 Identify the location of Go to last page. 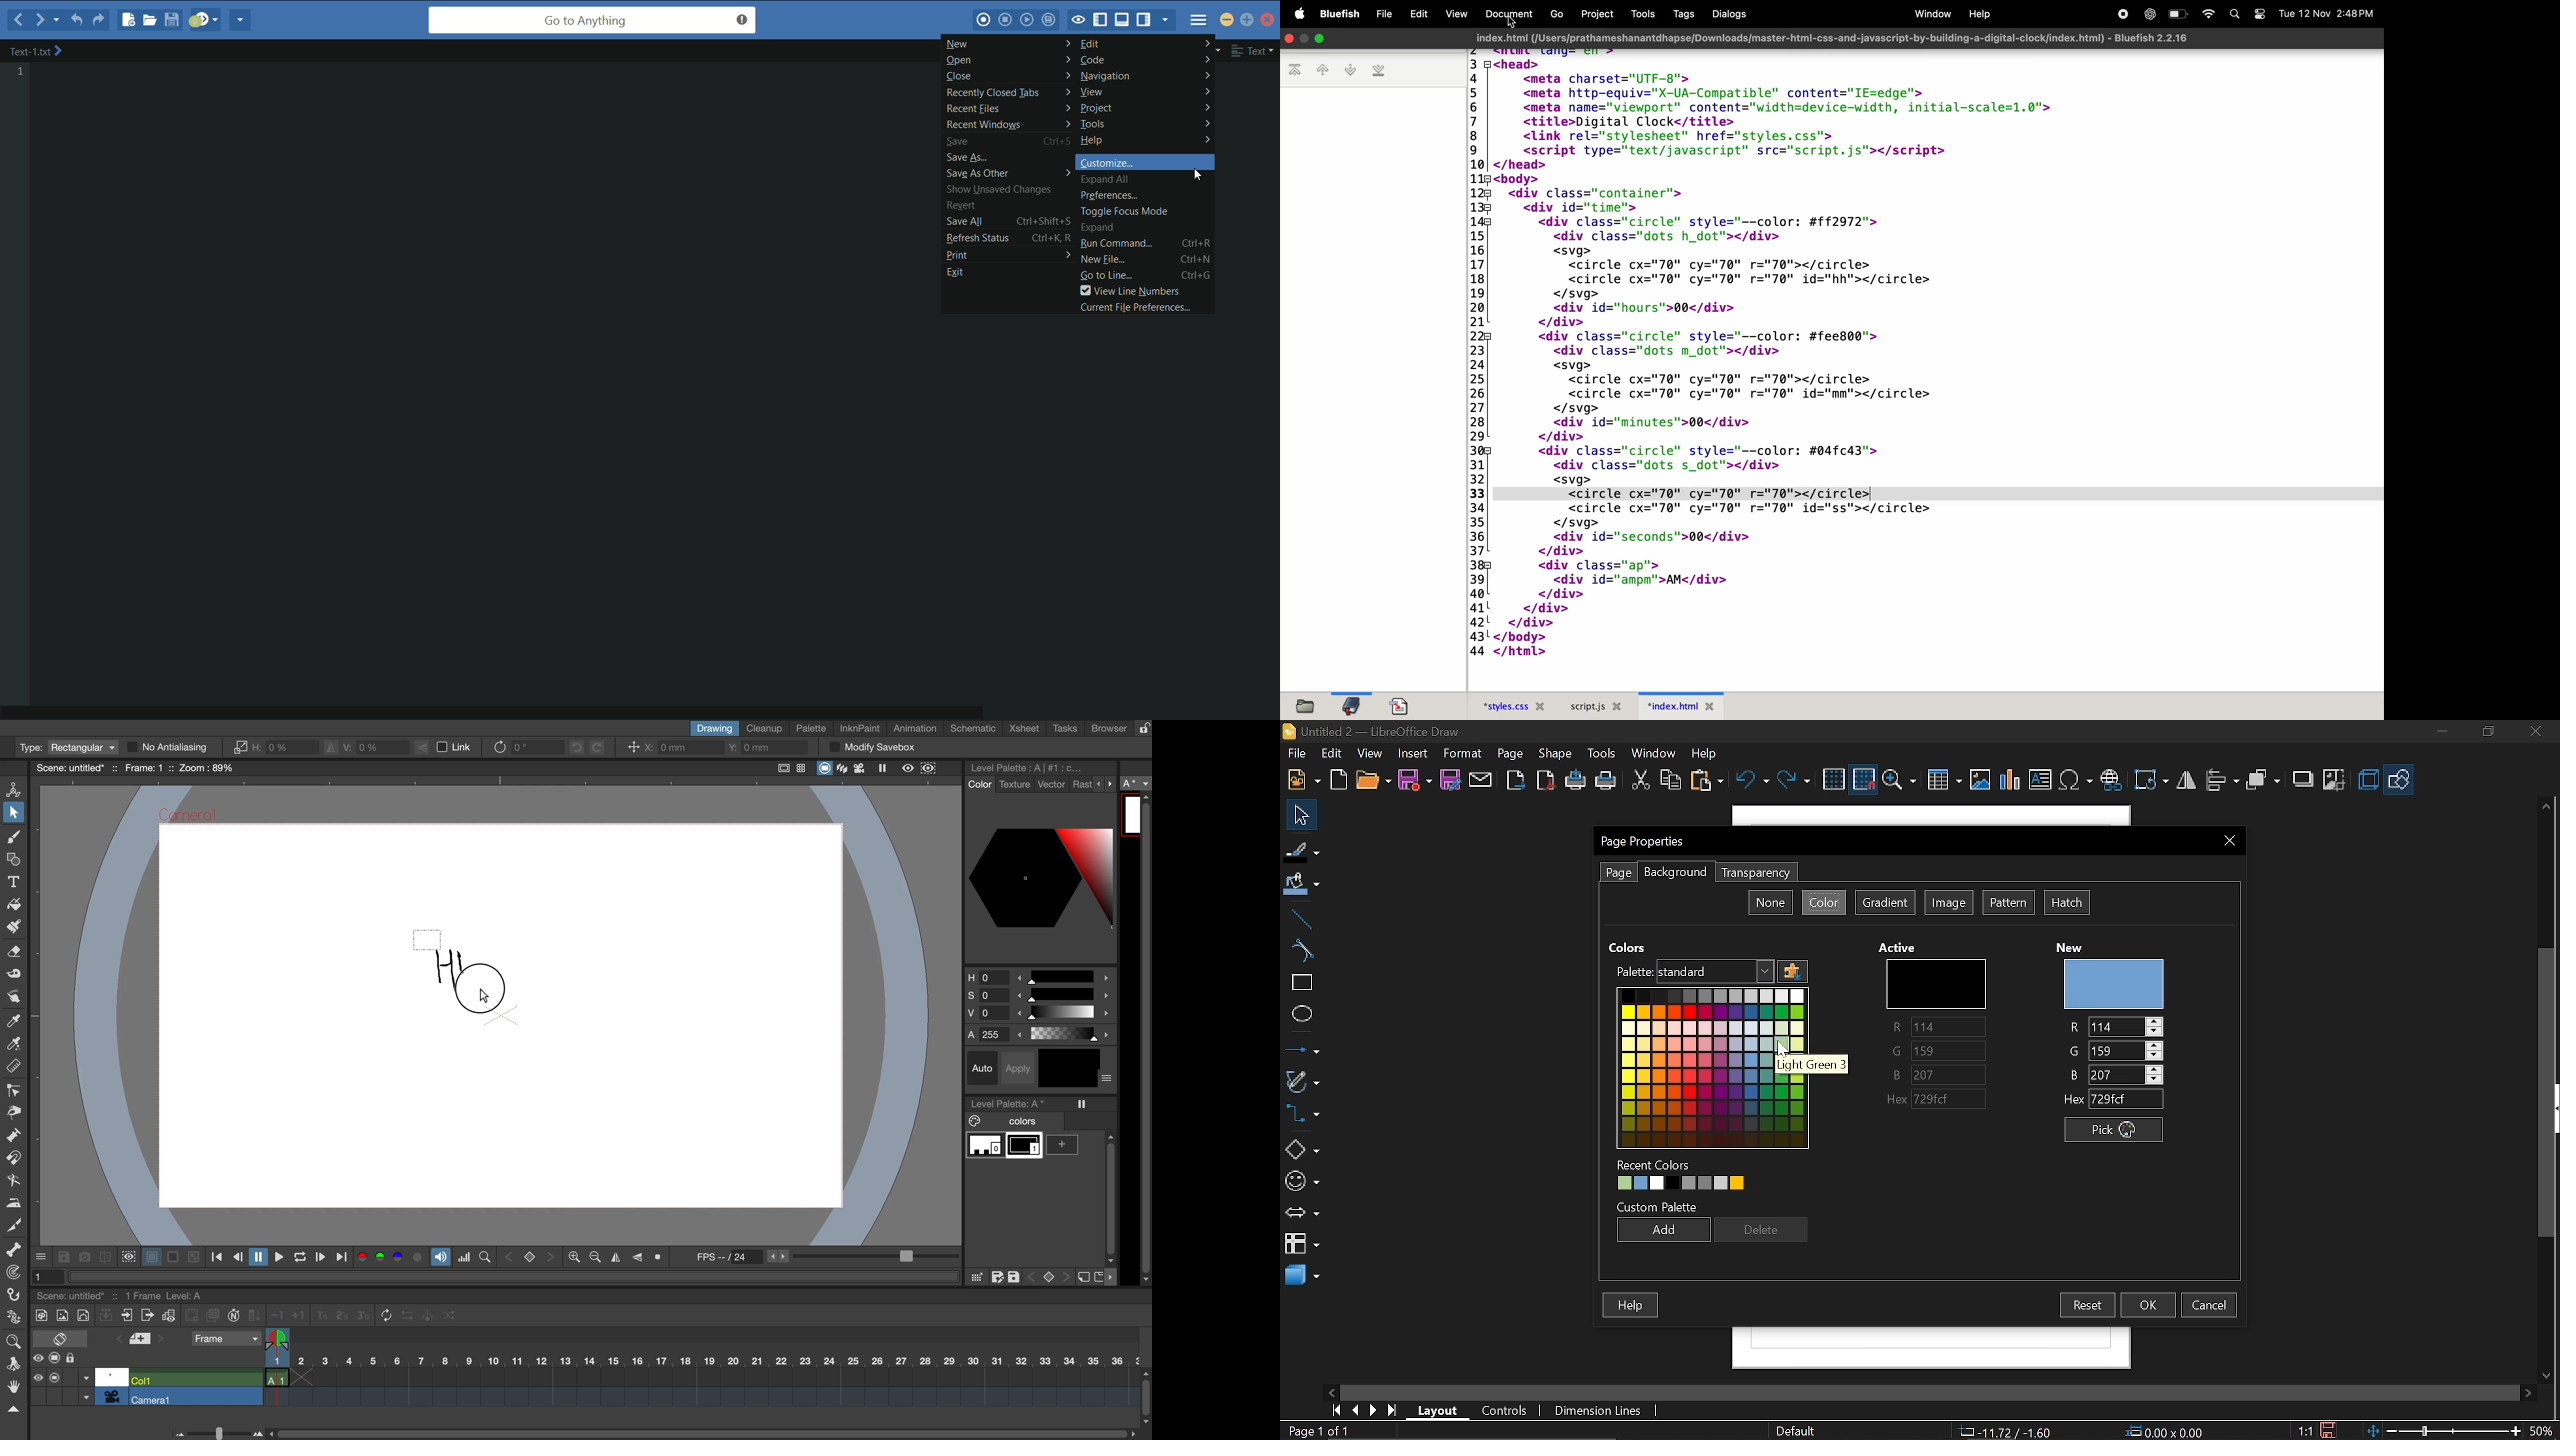
(1395, 1411).